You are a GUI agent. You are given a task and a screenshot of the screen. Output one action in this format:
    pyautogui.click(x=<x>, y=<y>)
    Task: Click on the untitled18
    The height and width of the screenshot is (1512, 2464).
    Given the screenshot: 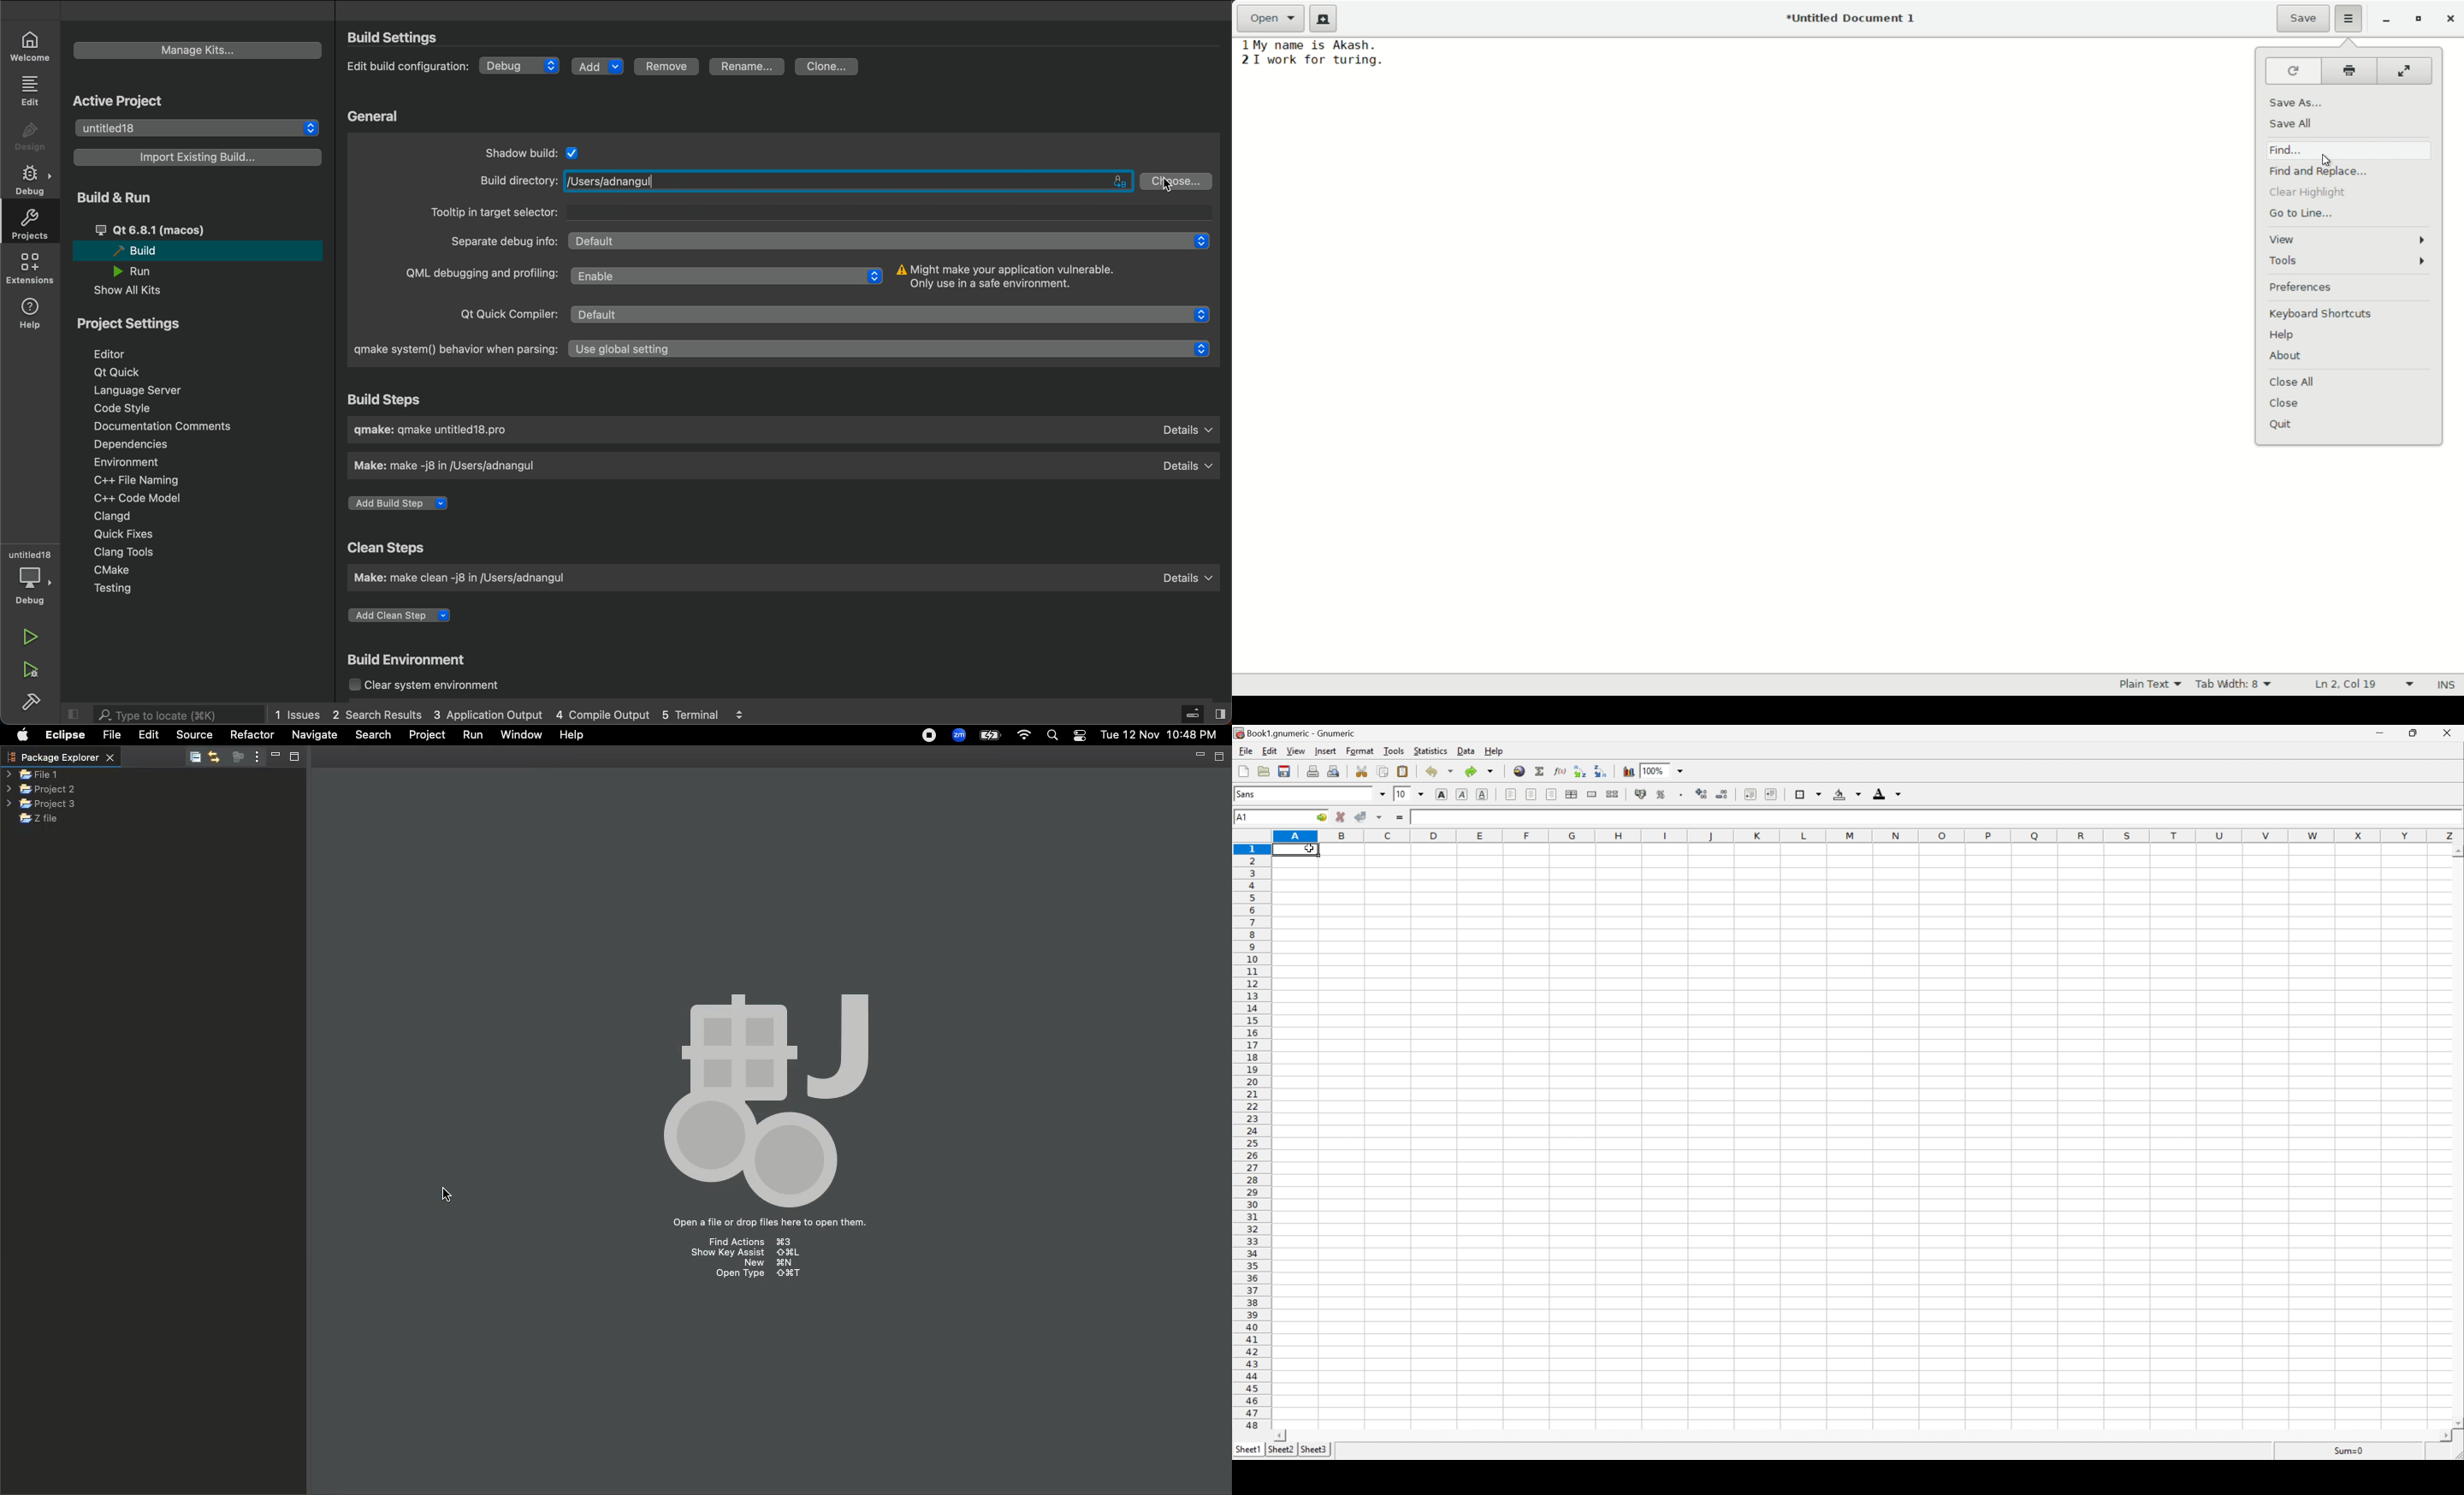 What is the action you would take?
    pyautogui.click(x=200, y=128)
    